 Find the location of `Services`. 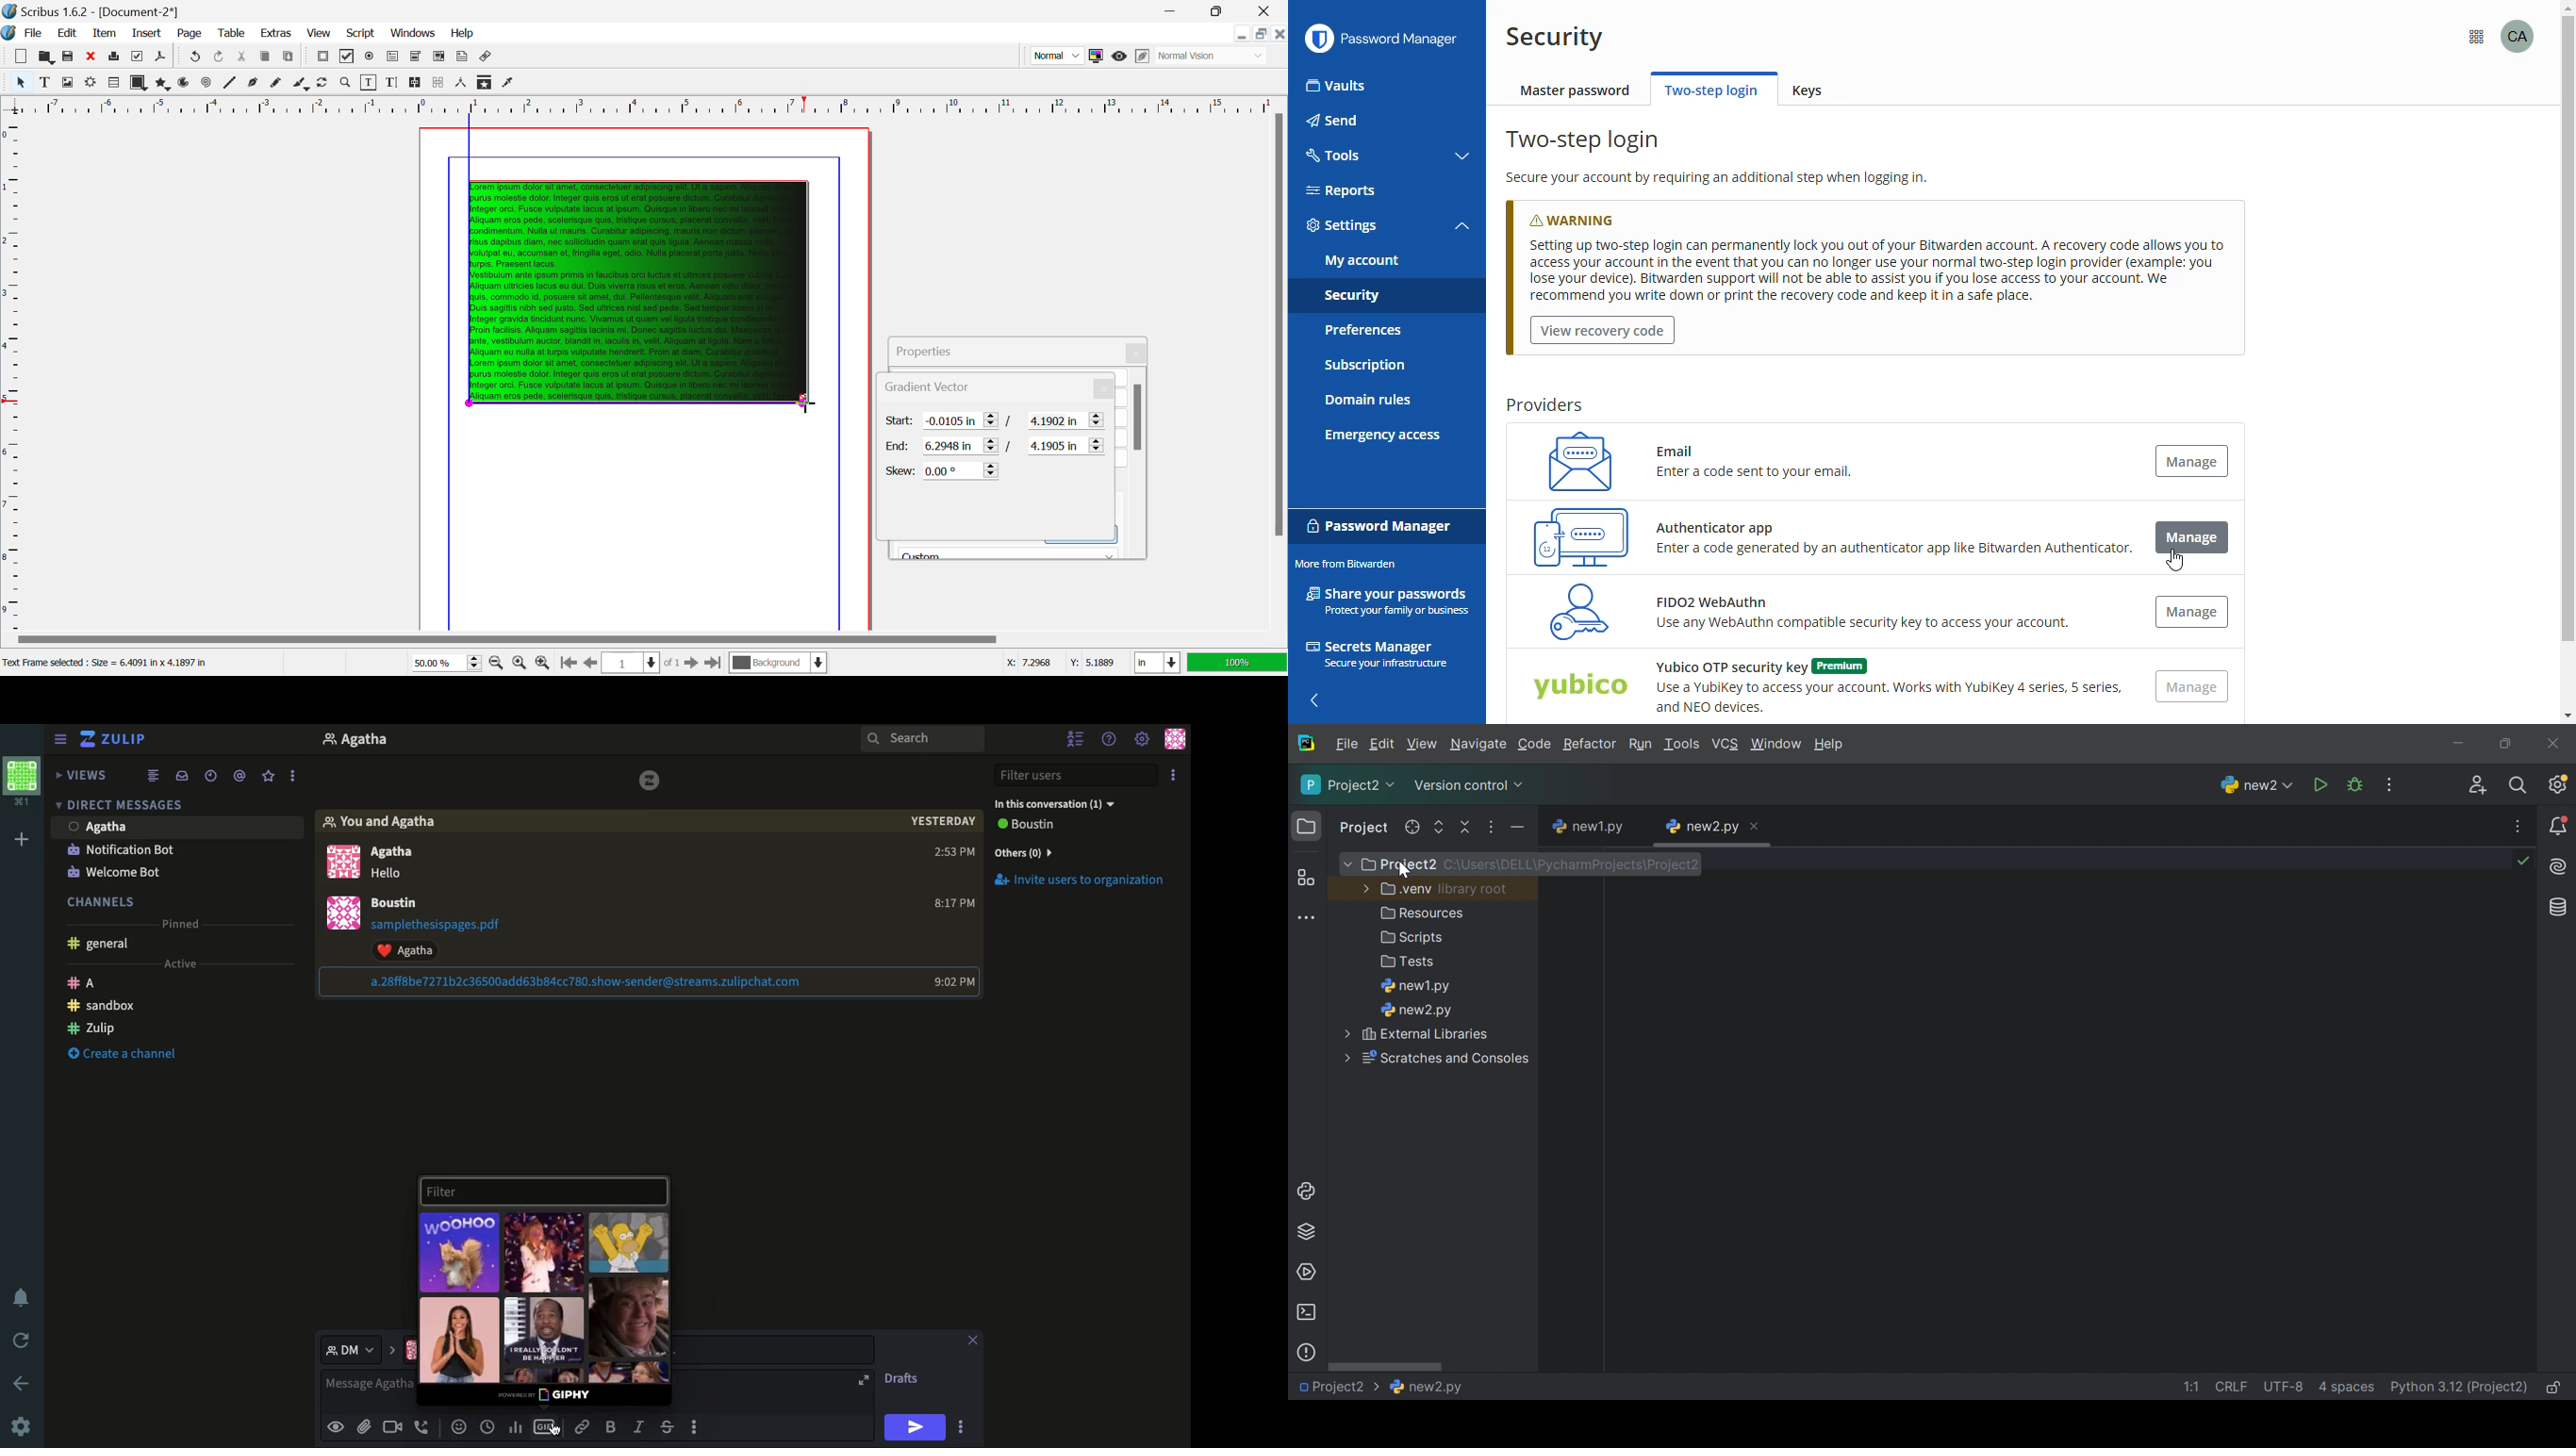

Services is located at coordinates (1307, 1271).